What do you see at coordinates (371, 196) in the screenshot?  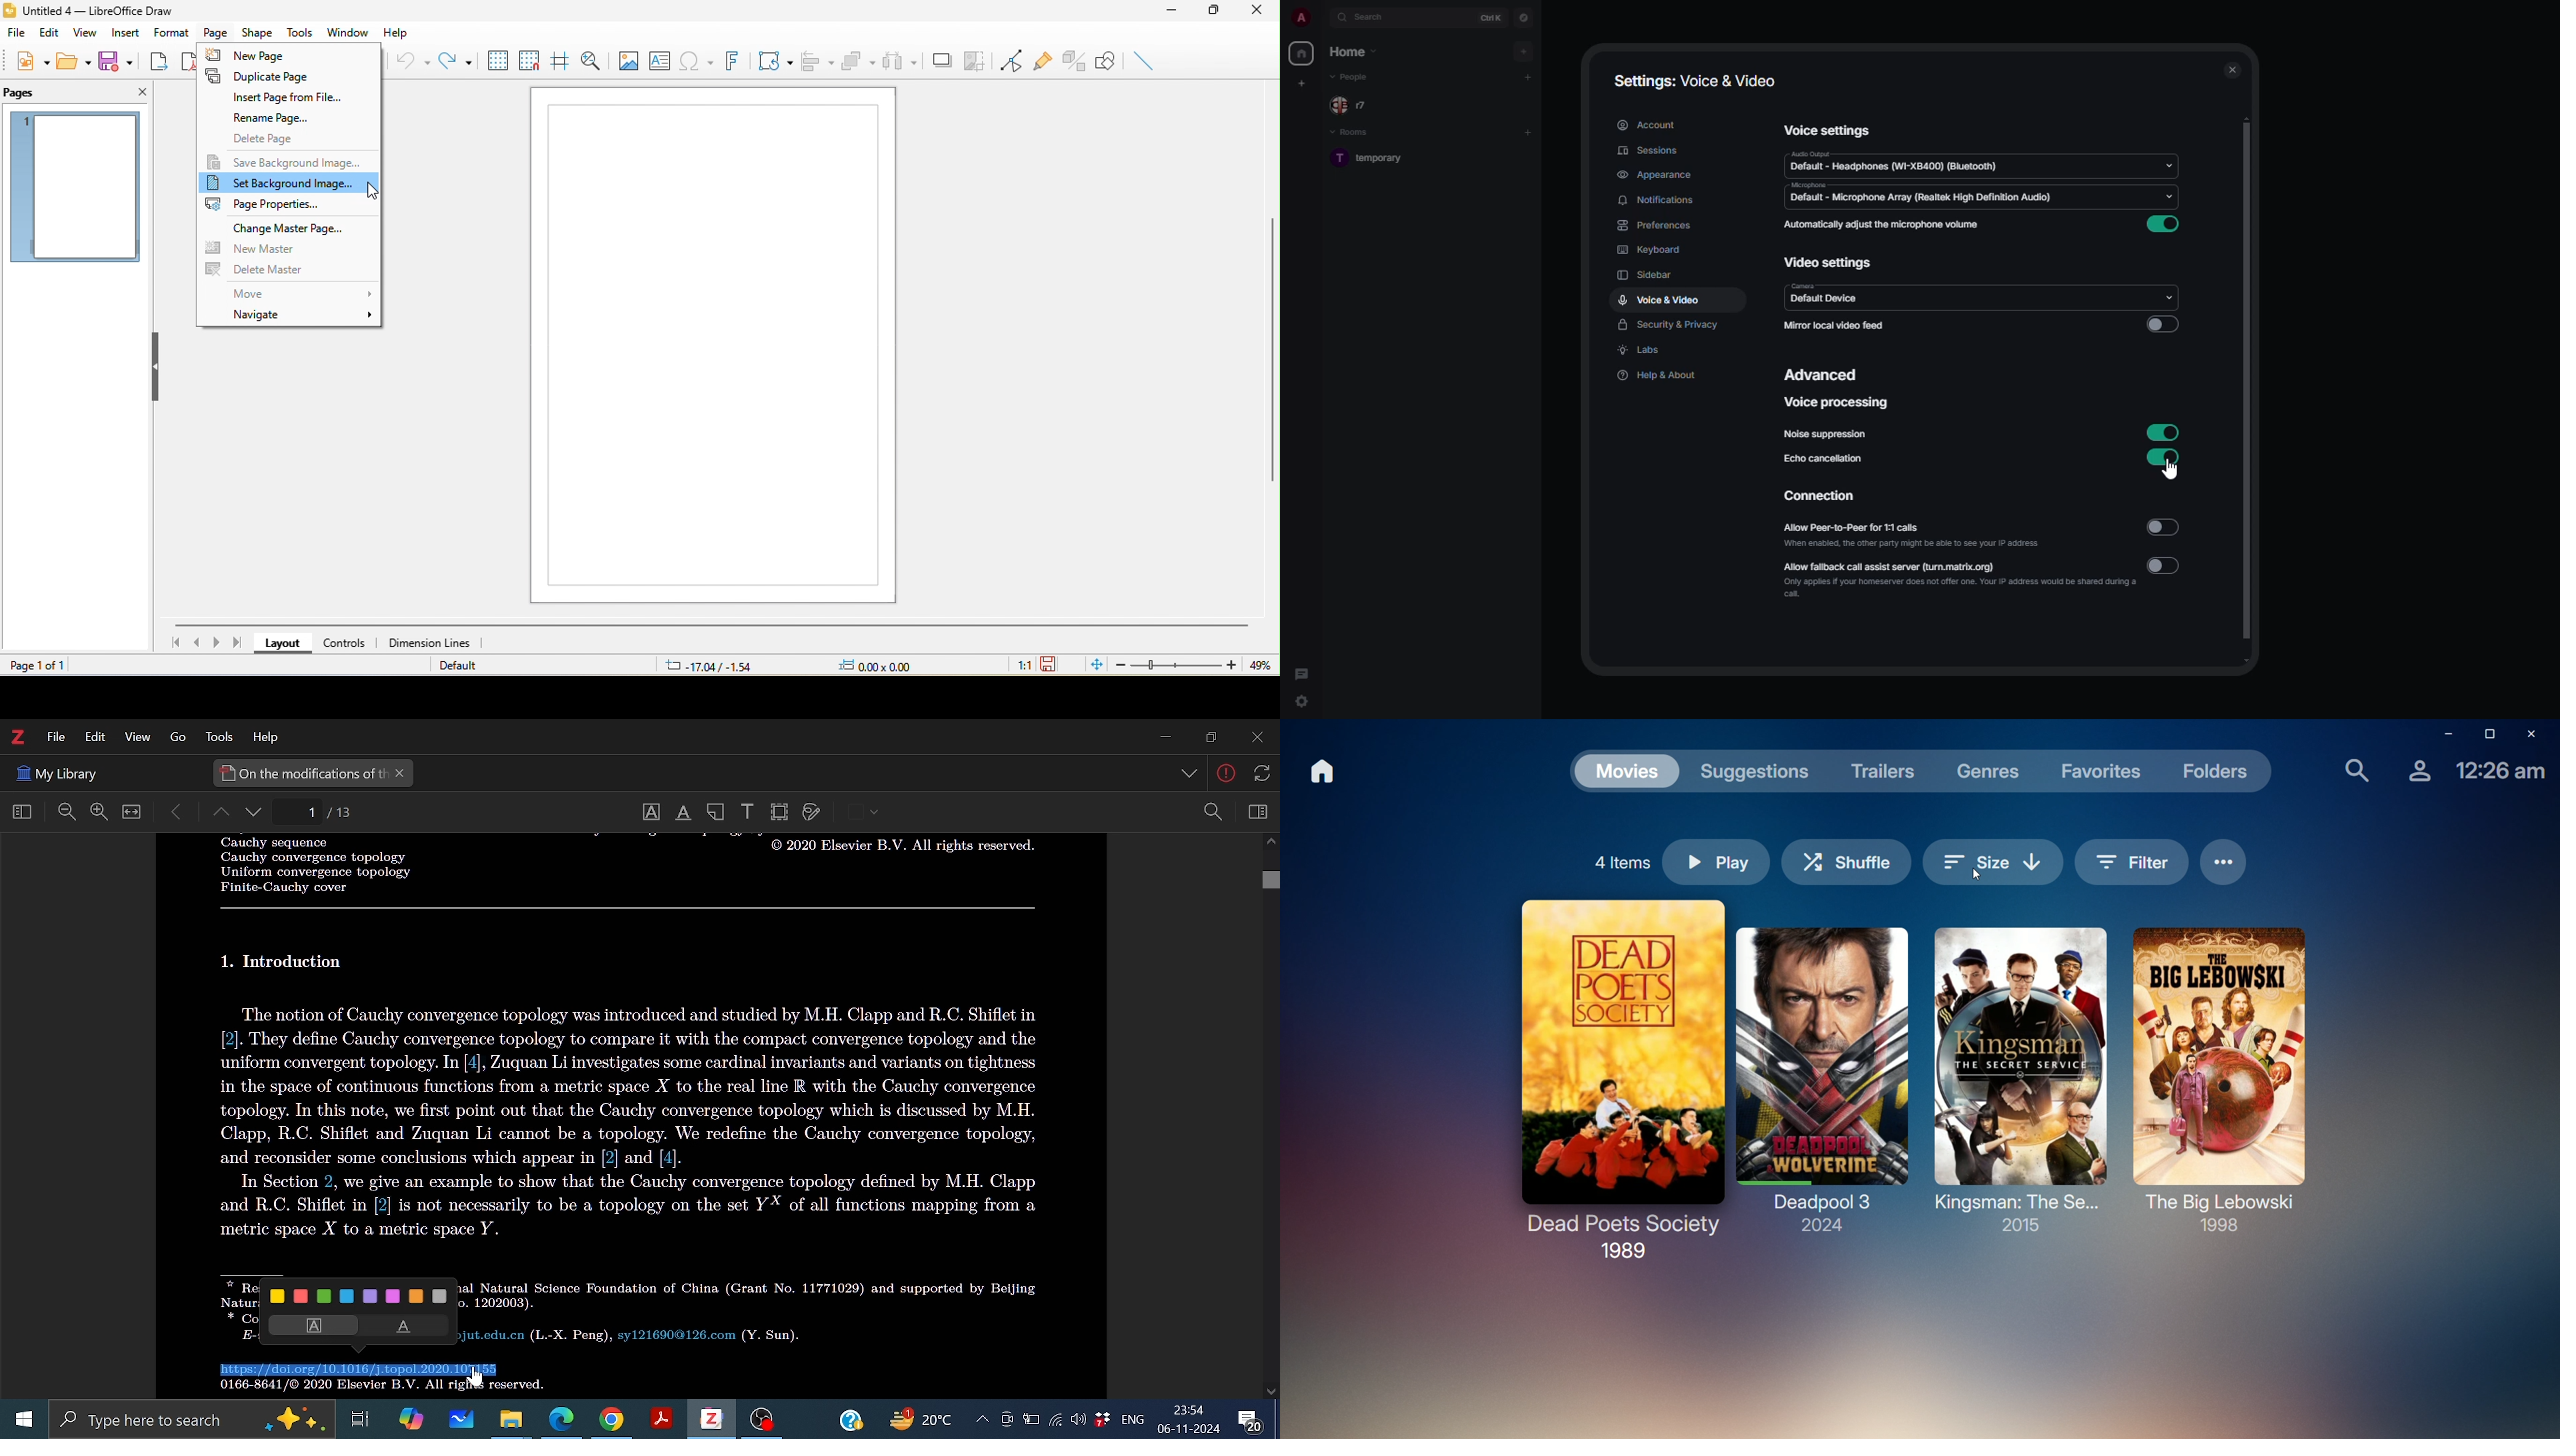 I see `cursor movement` at bounding box center [371, 196].